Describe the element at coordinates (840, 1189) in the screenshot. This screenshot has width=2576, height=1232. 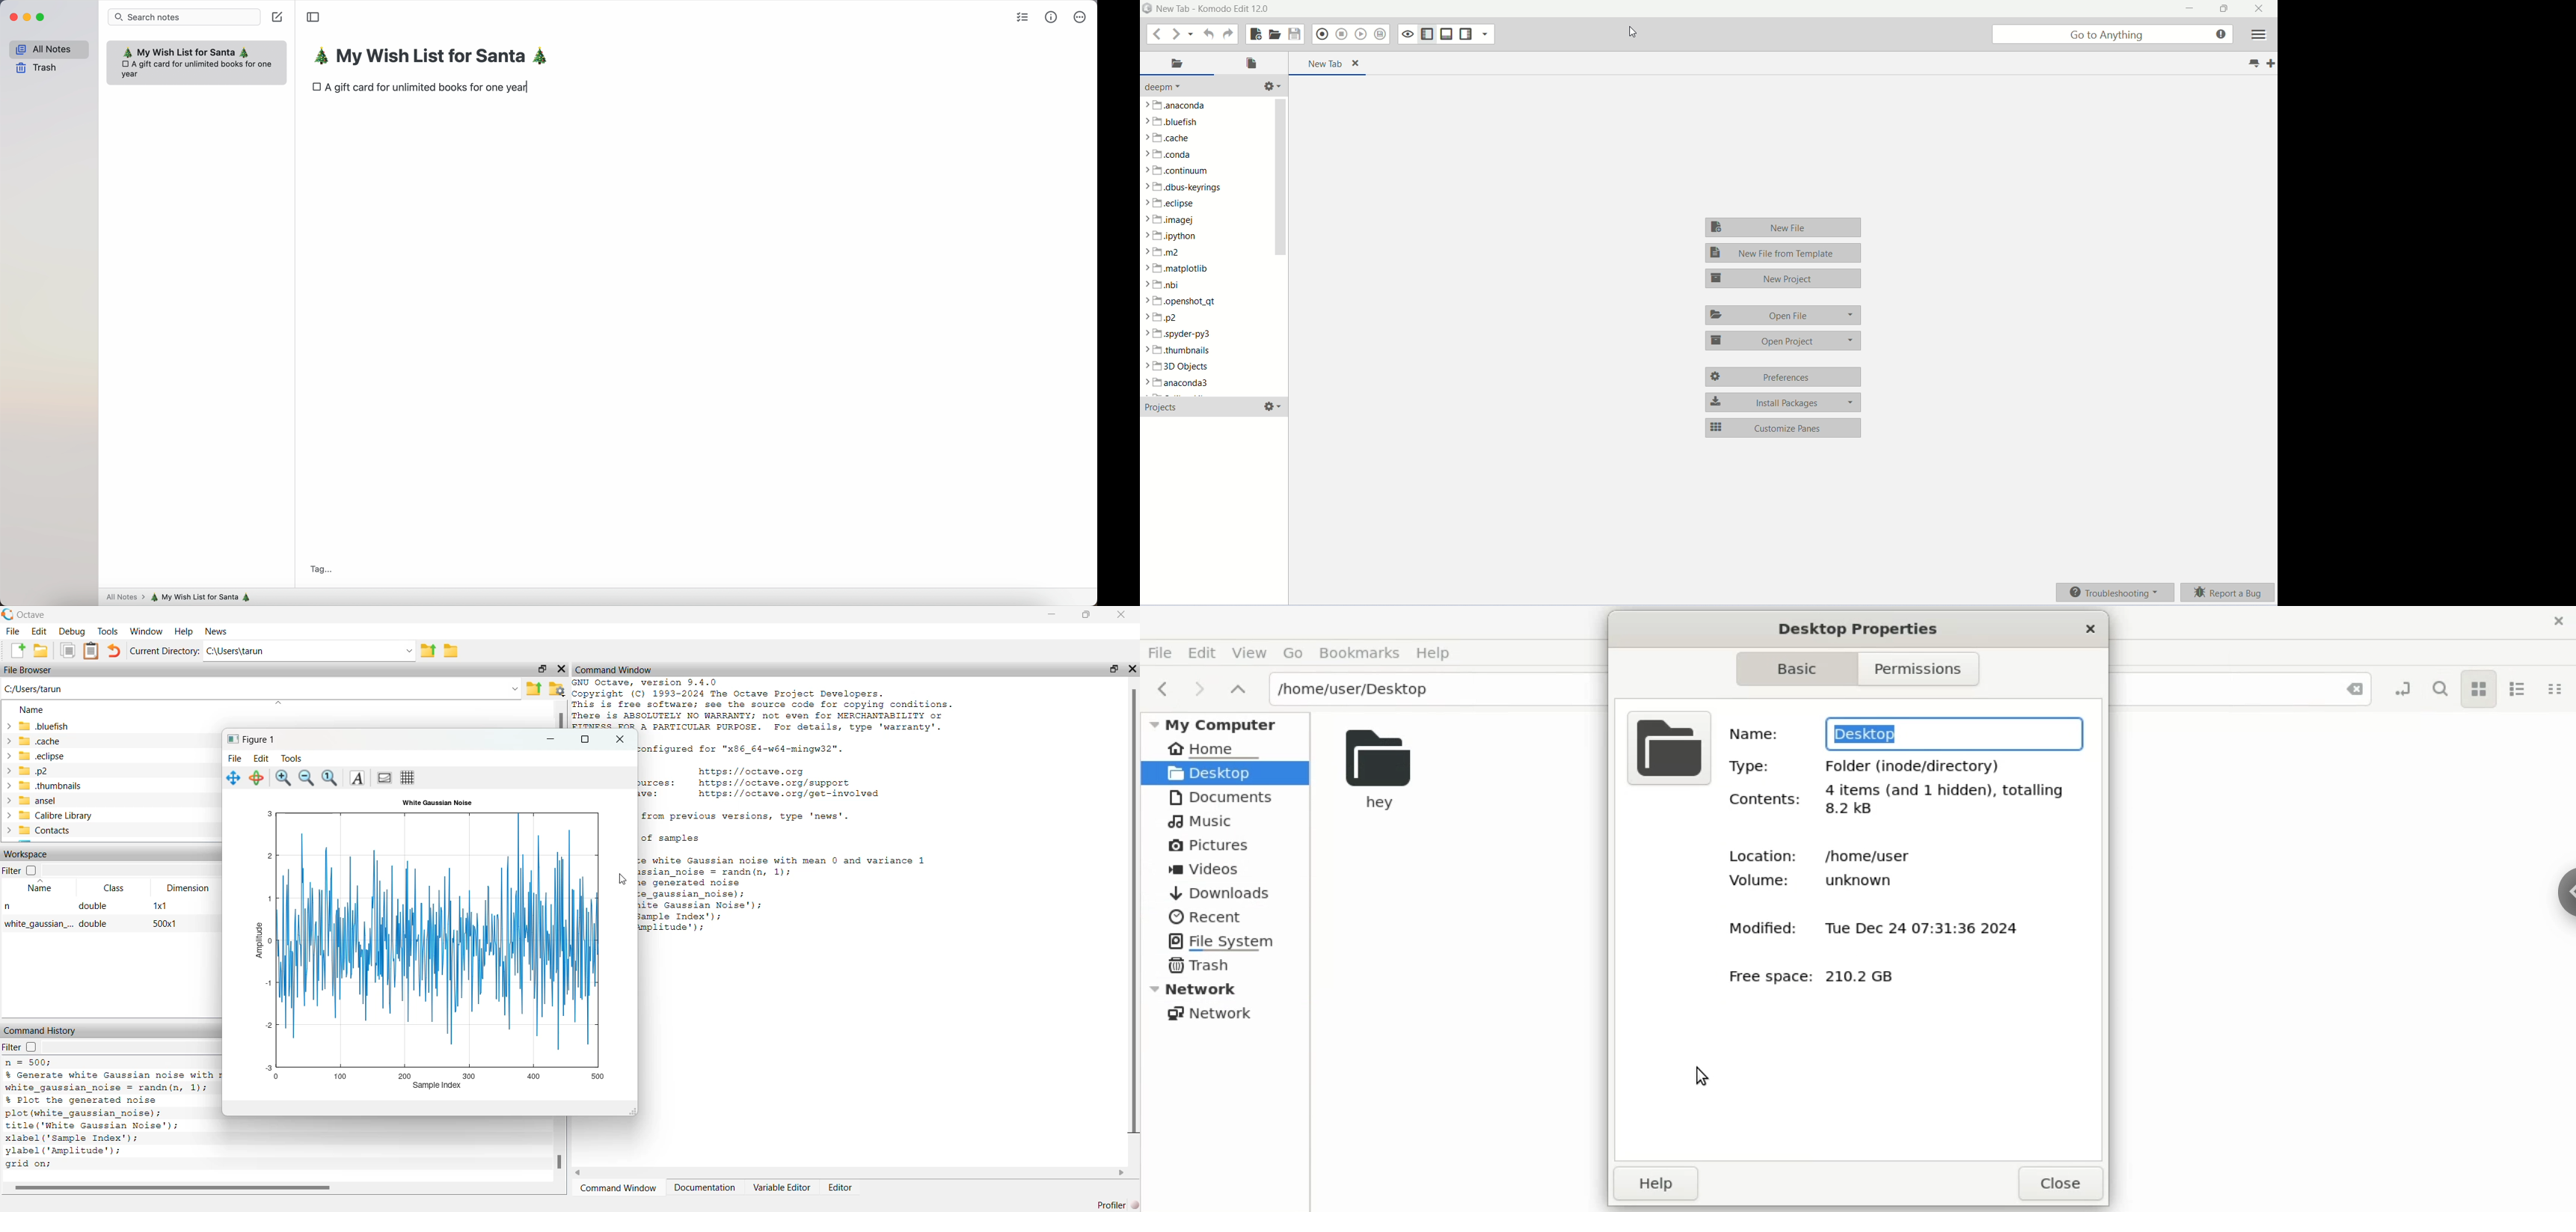
I see ` Editor` at that location.